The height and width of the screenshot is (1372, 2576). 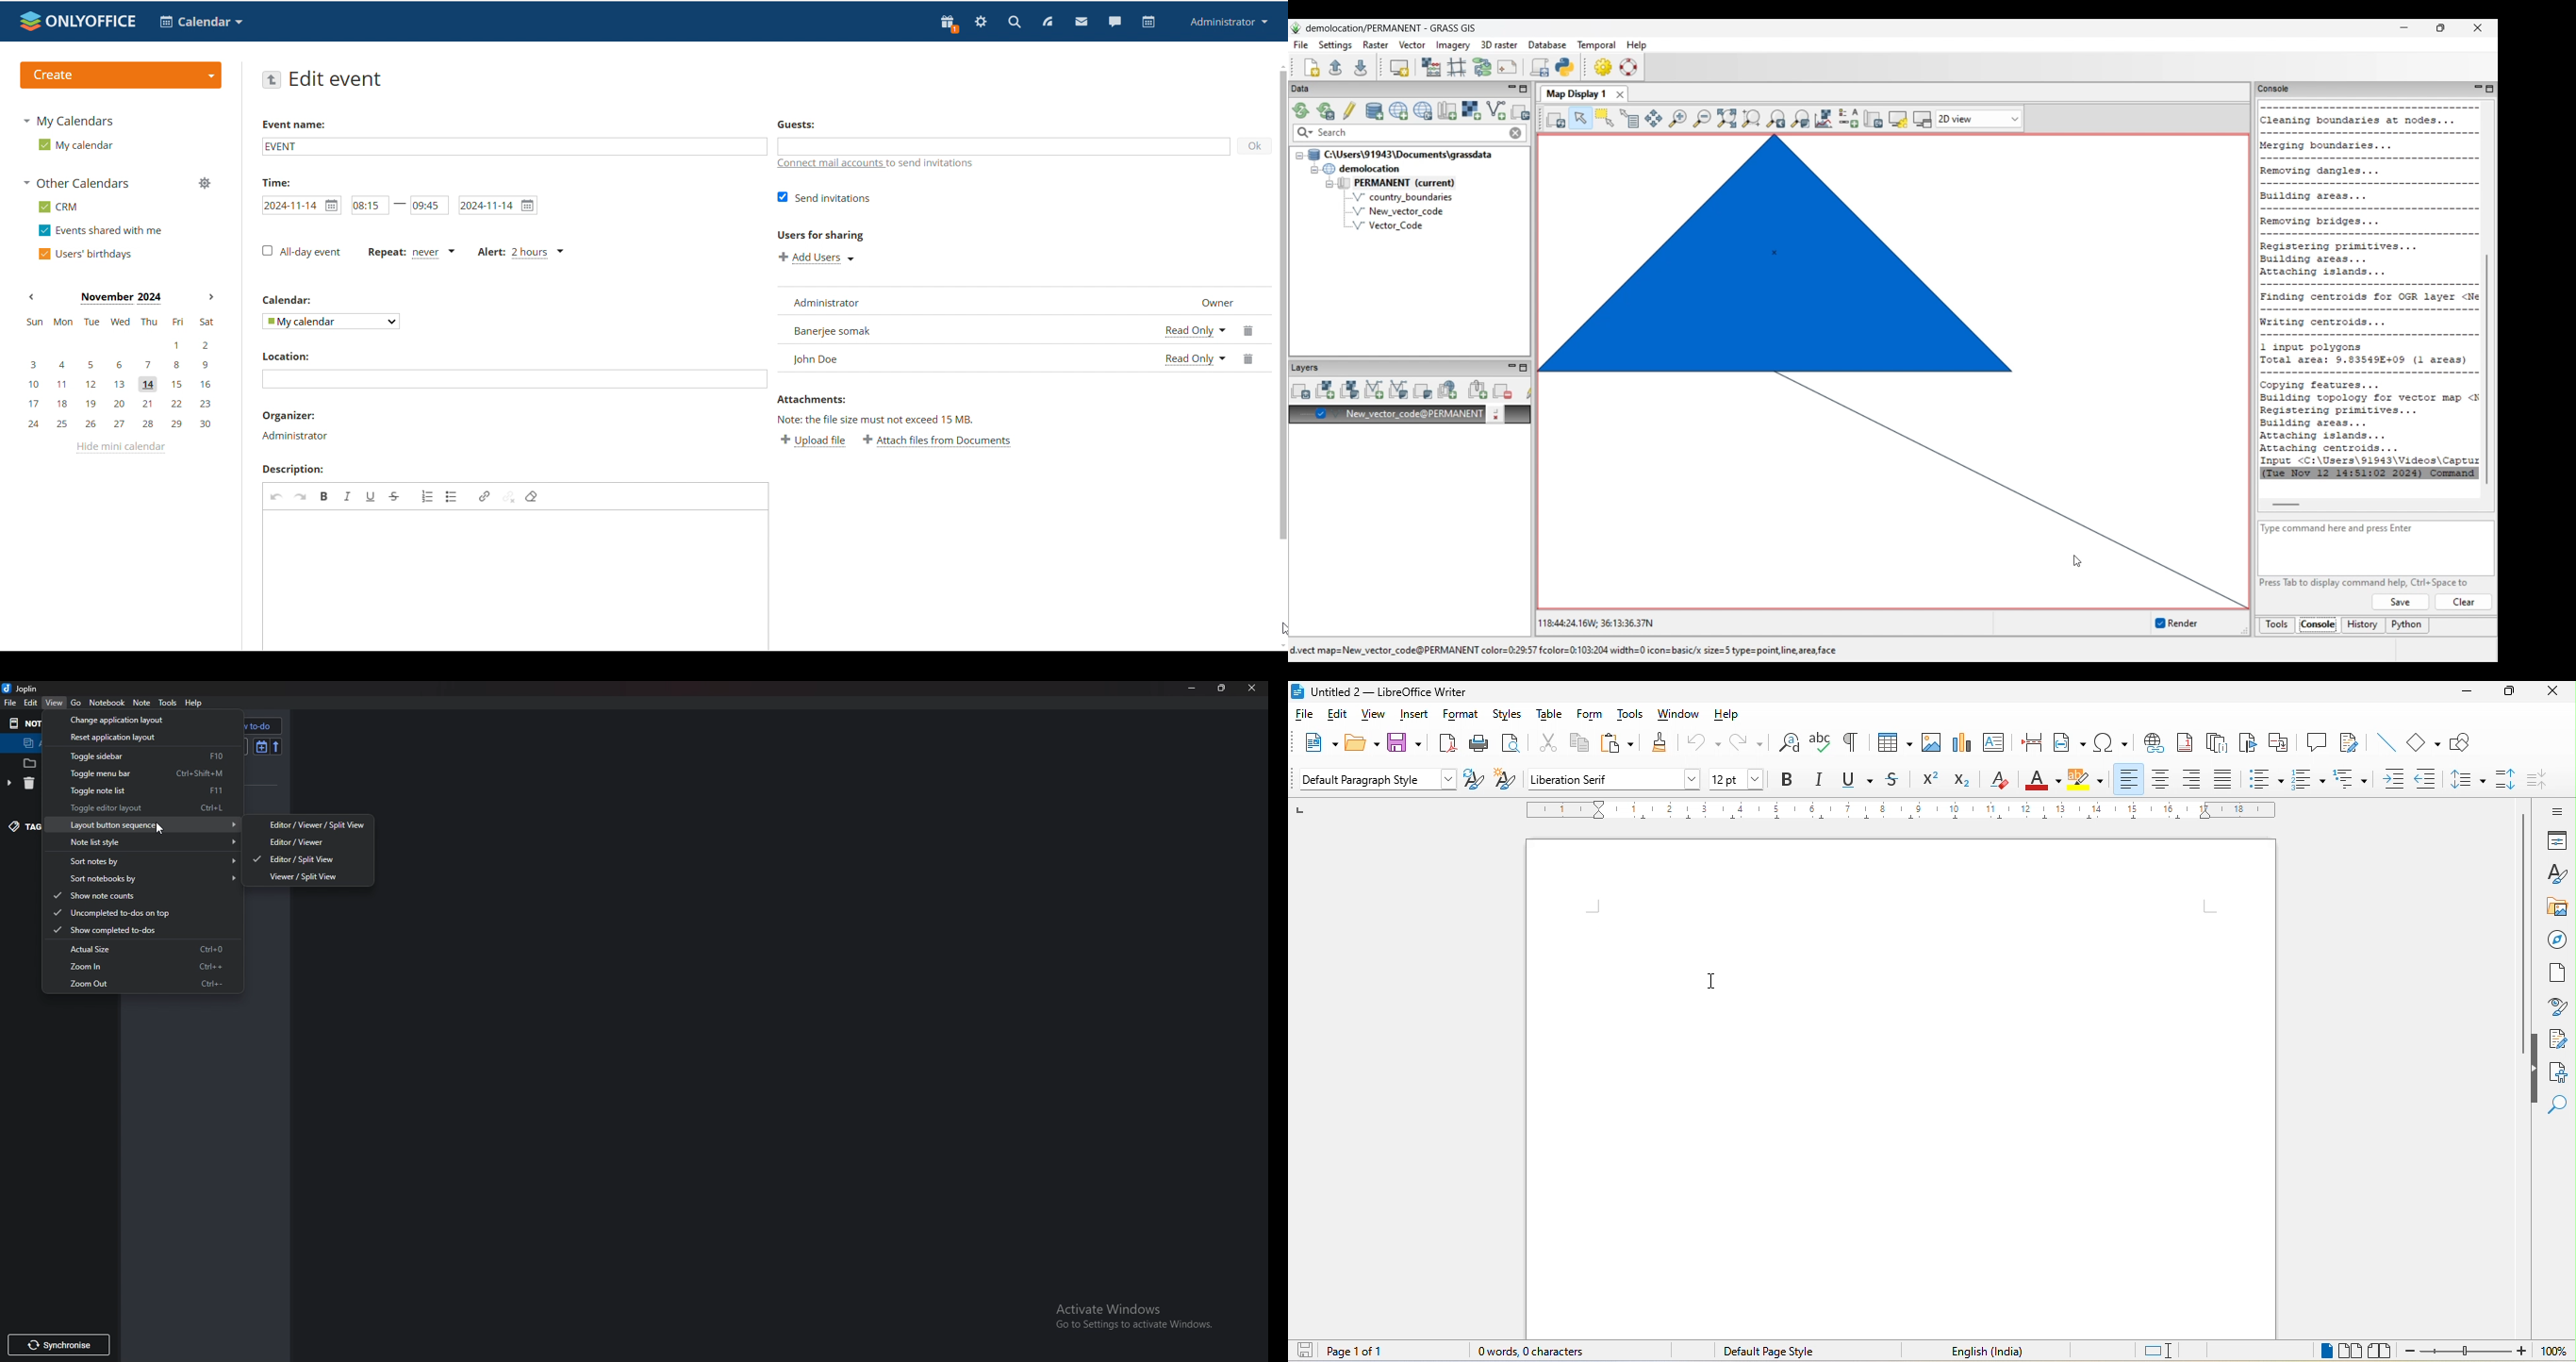 I want to click on Minimize, so click(x=1193, y=688).